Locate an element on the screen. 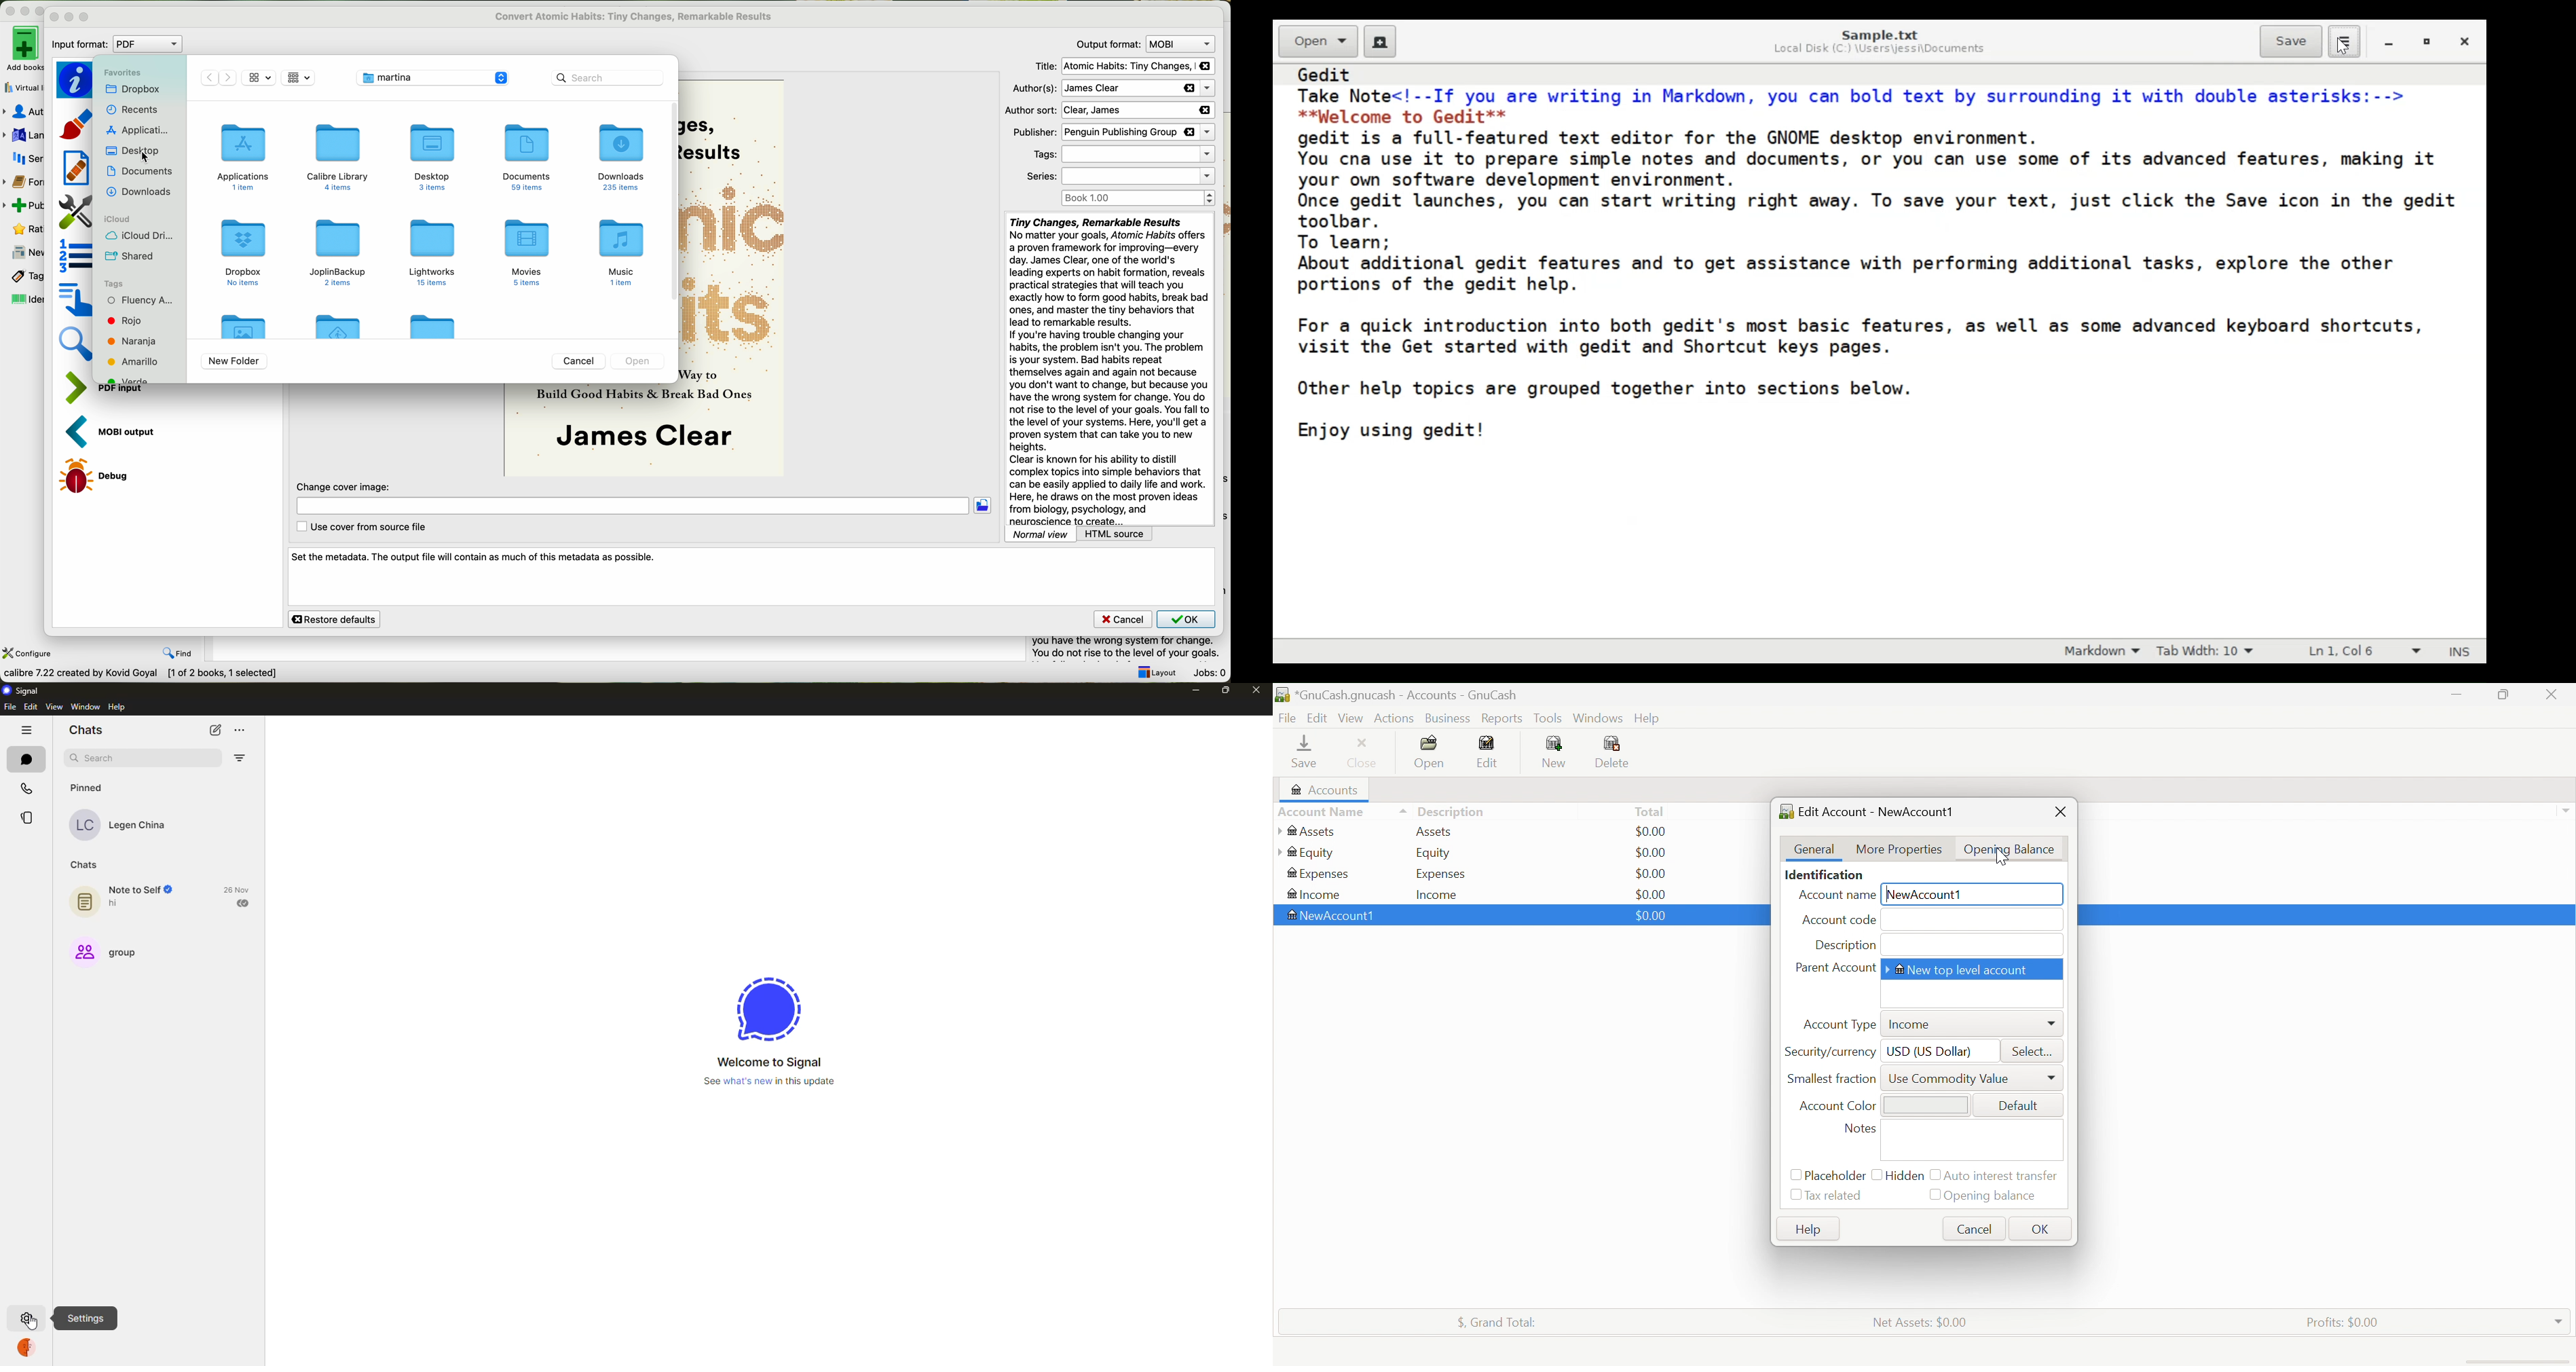 The height and width of the screenshot is (1372, 2576). Drop Down is located at coordinates (2559, 1321).